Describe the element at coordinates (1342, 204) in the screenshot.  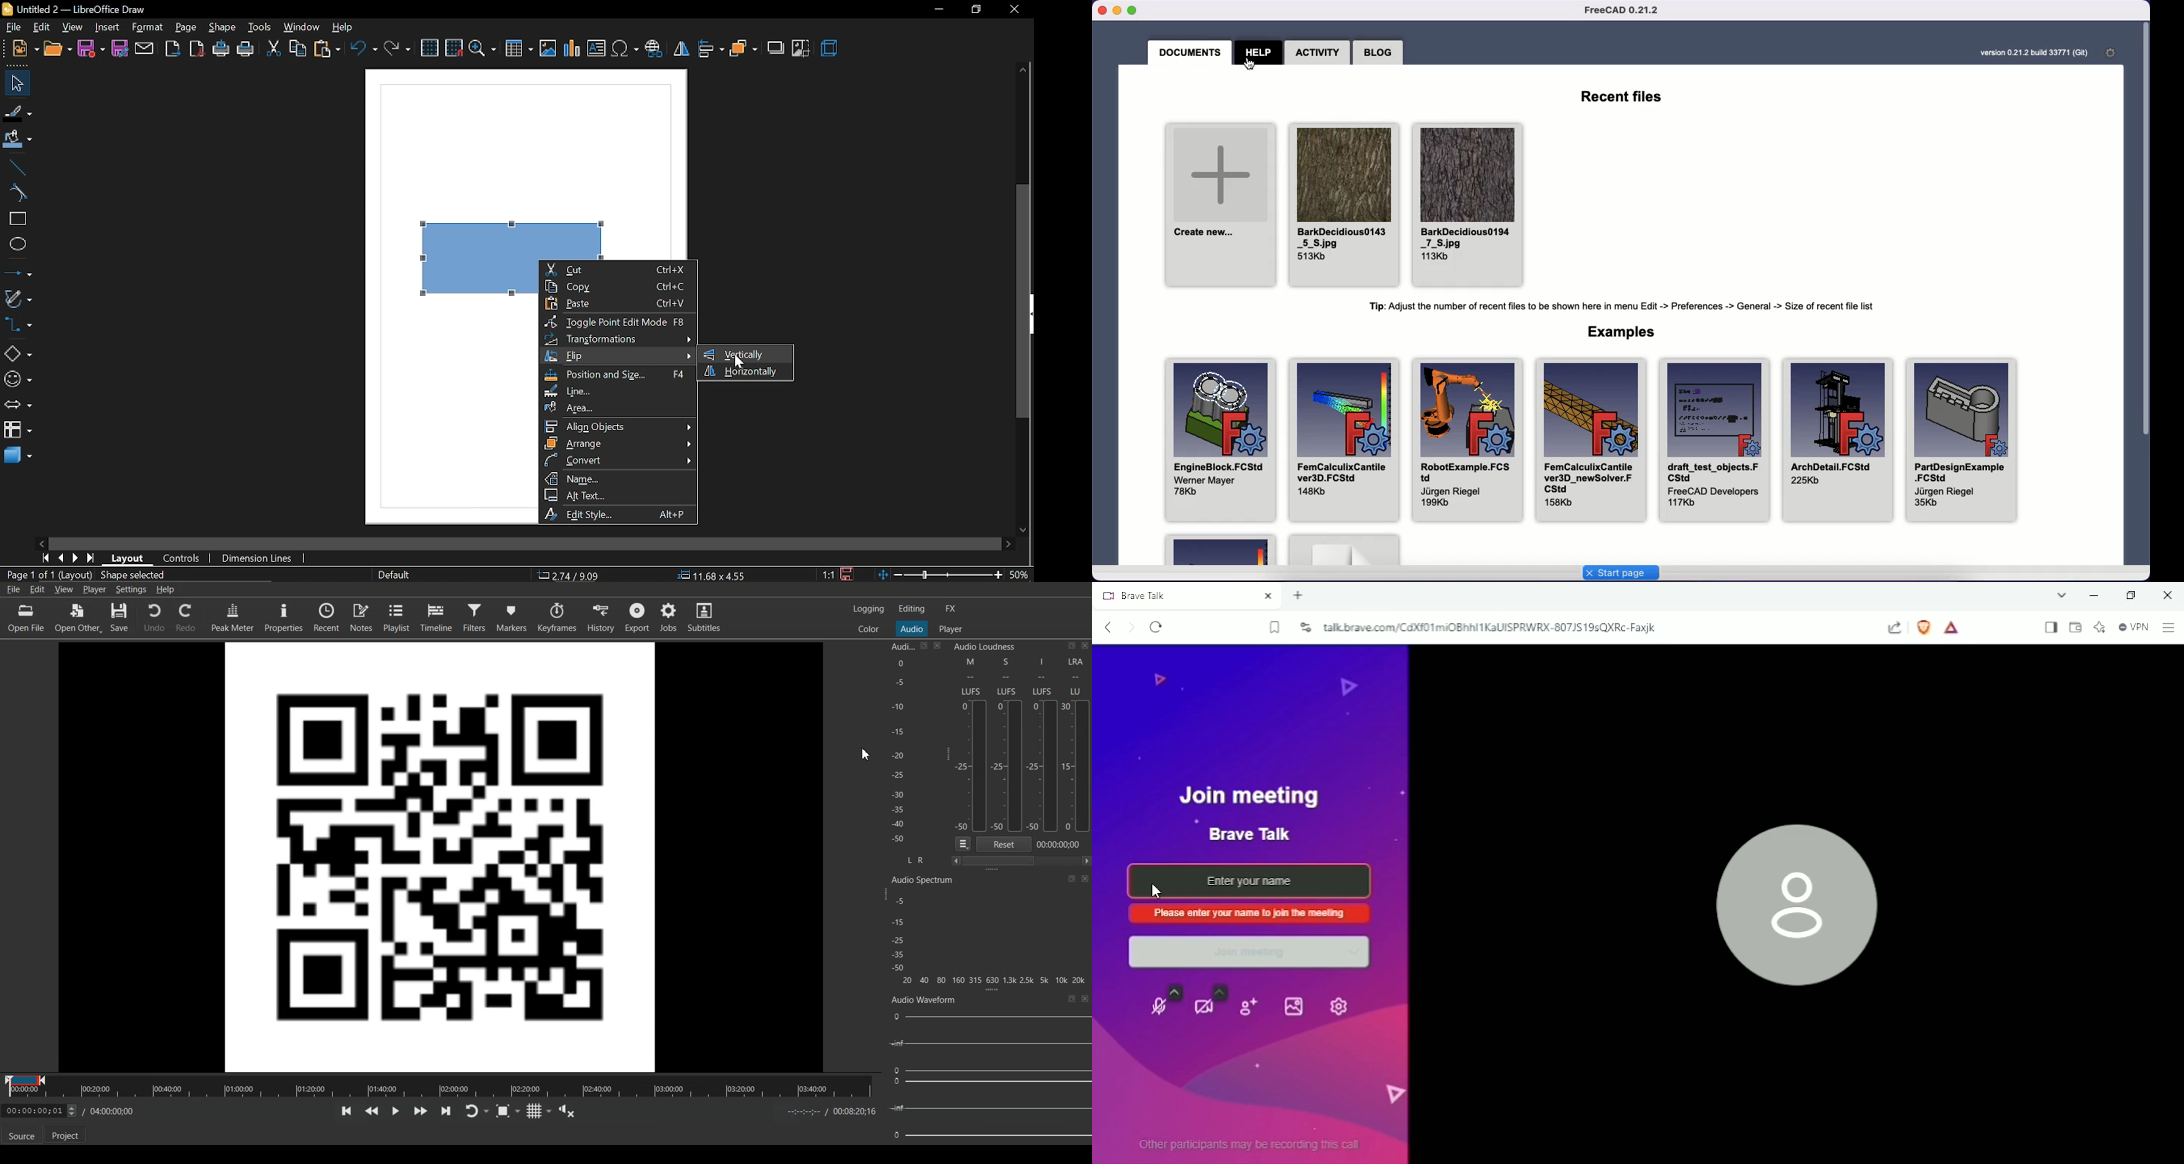
I see `Image project` at that location.